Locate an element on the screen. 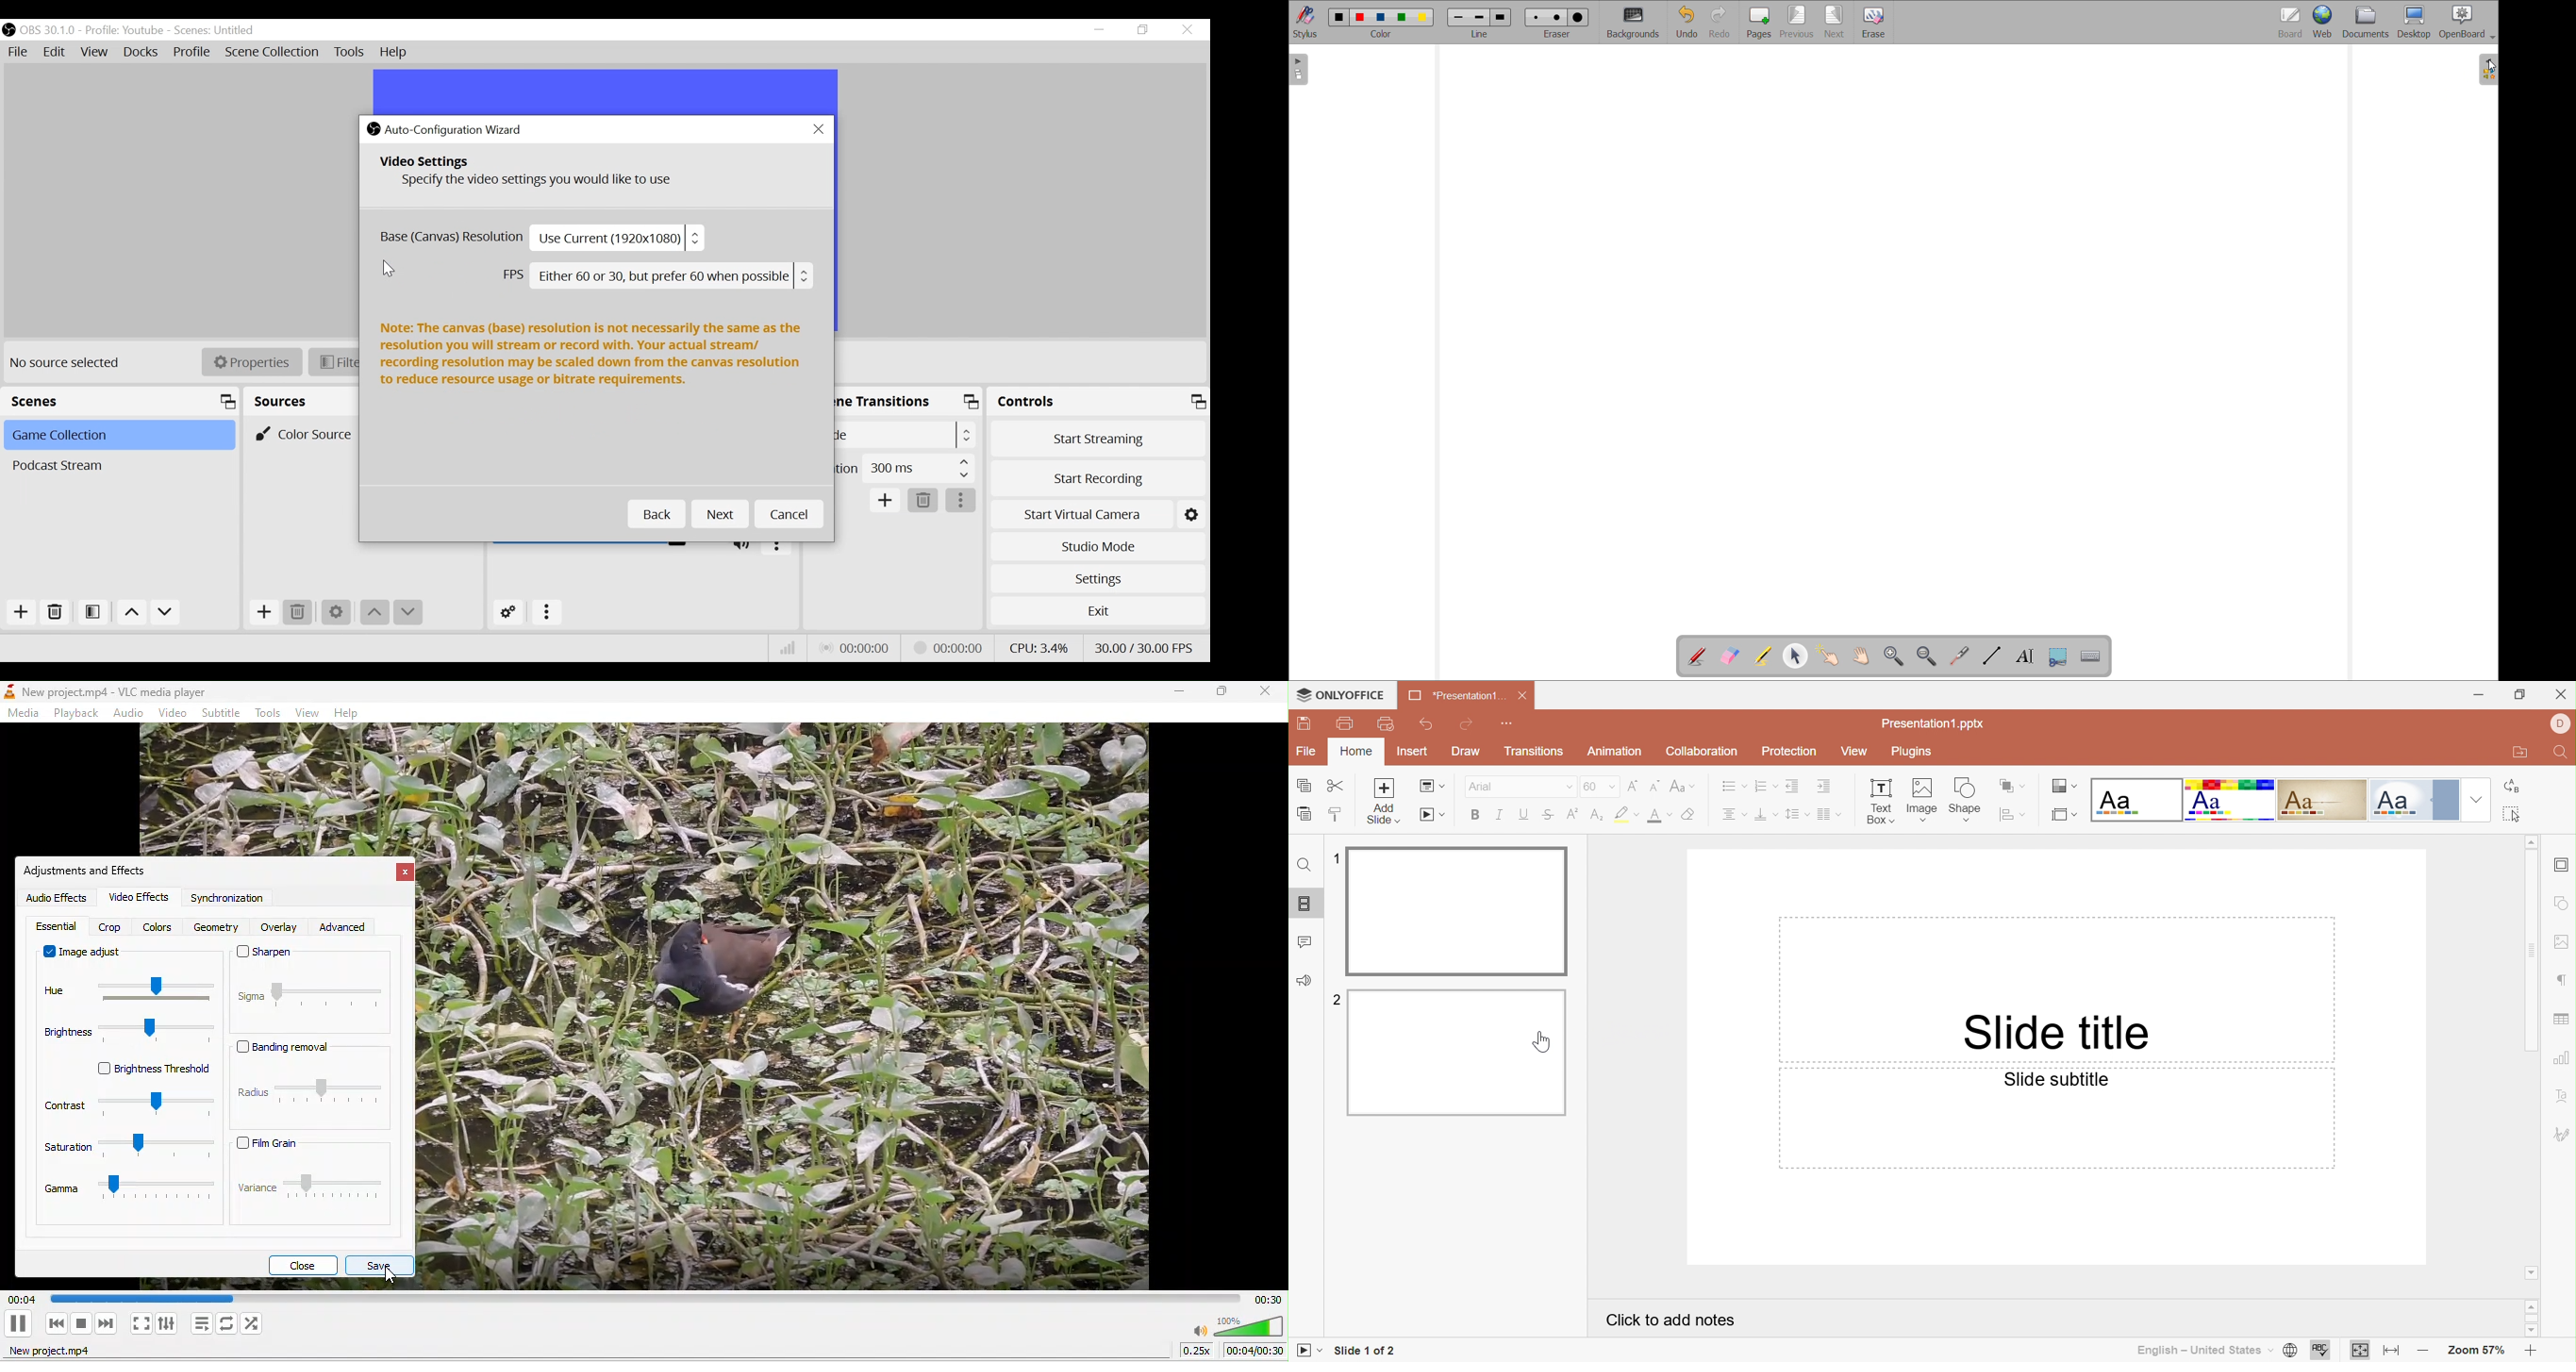 Image resolution: width=2576 pixels, height=1372 pixels. Remove is located at coordinates (300, 613).